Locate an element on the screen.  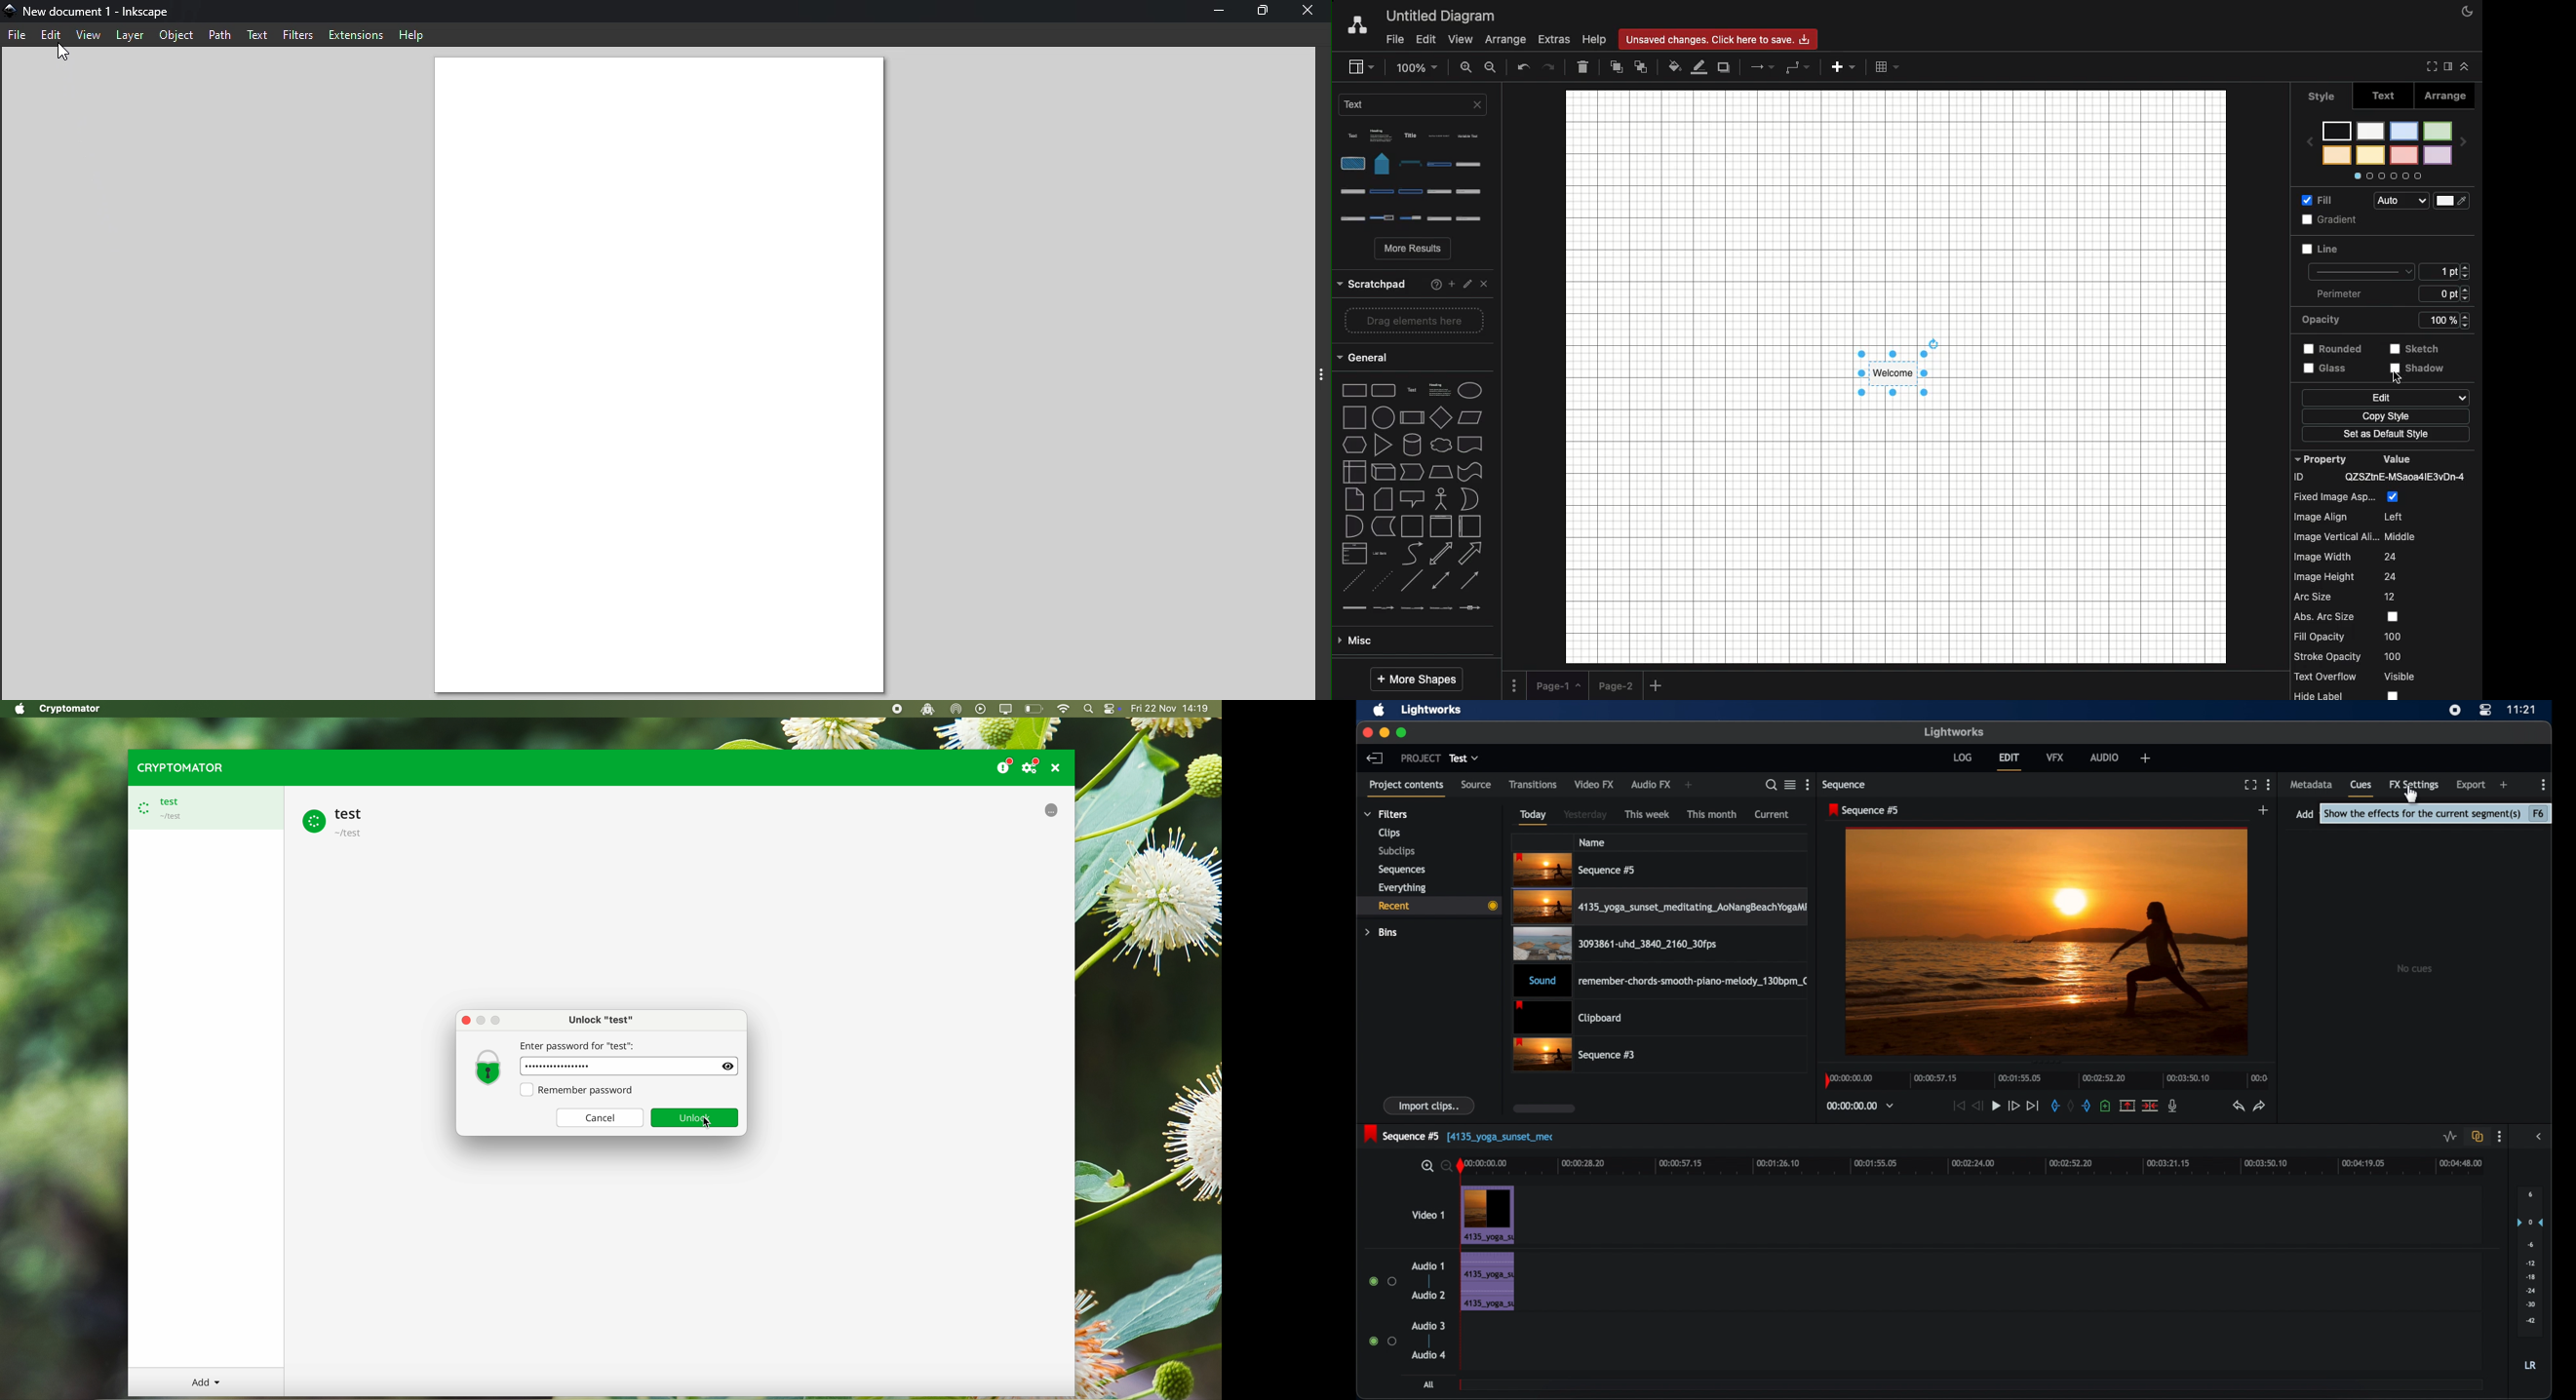
File is located at coordinates (1393, 40).